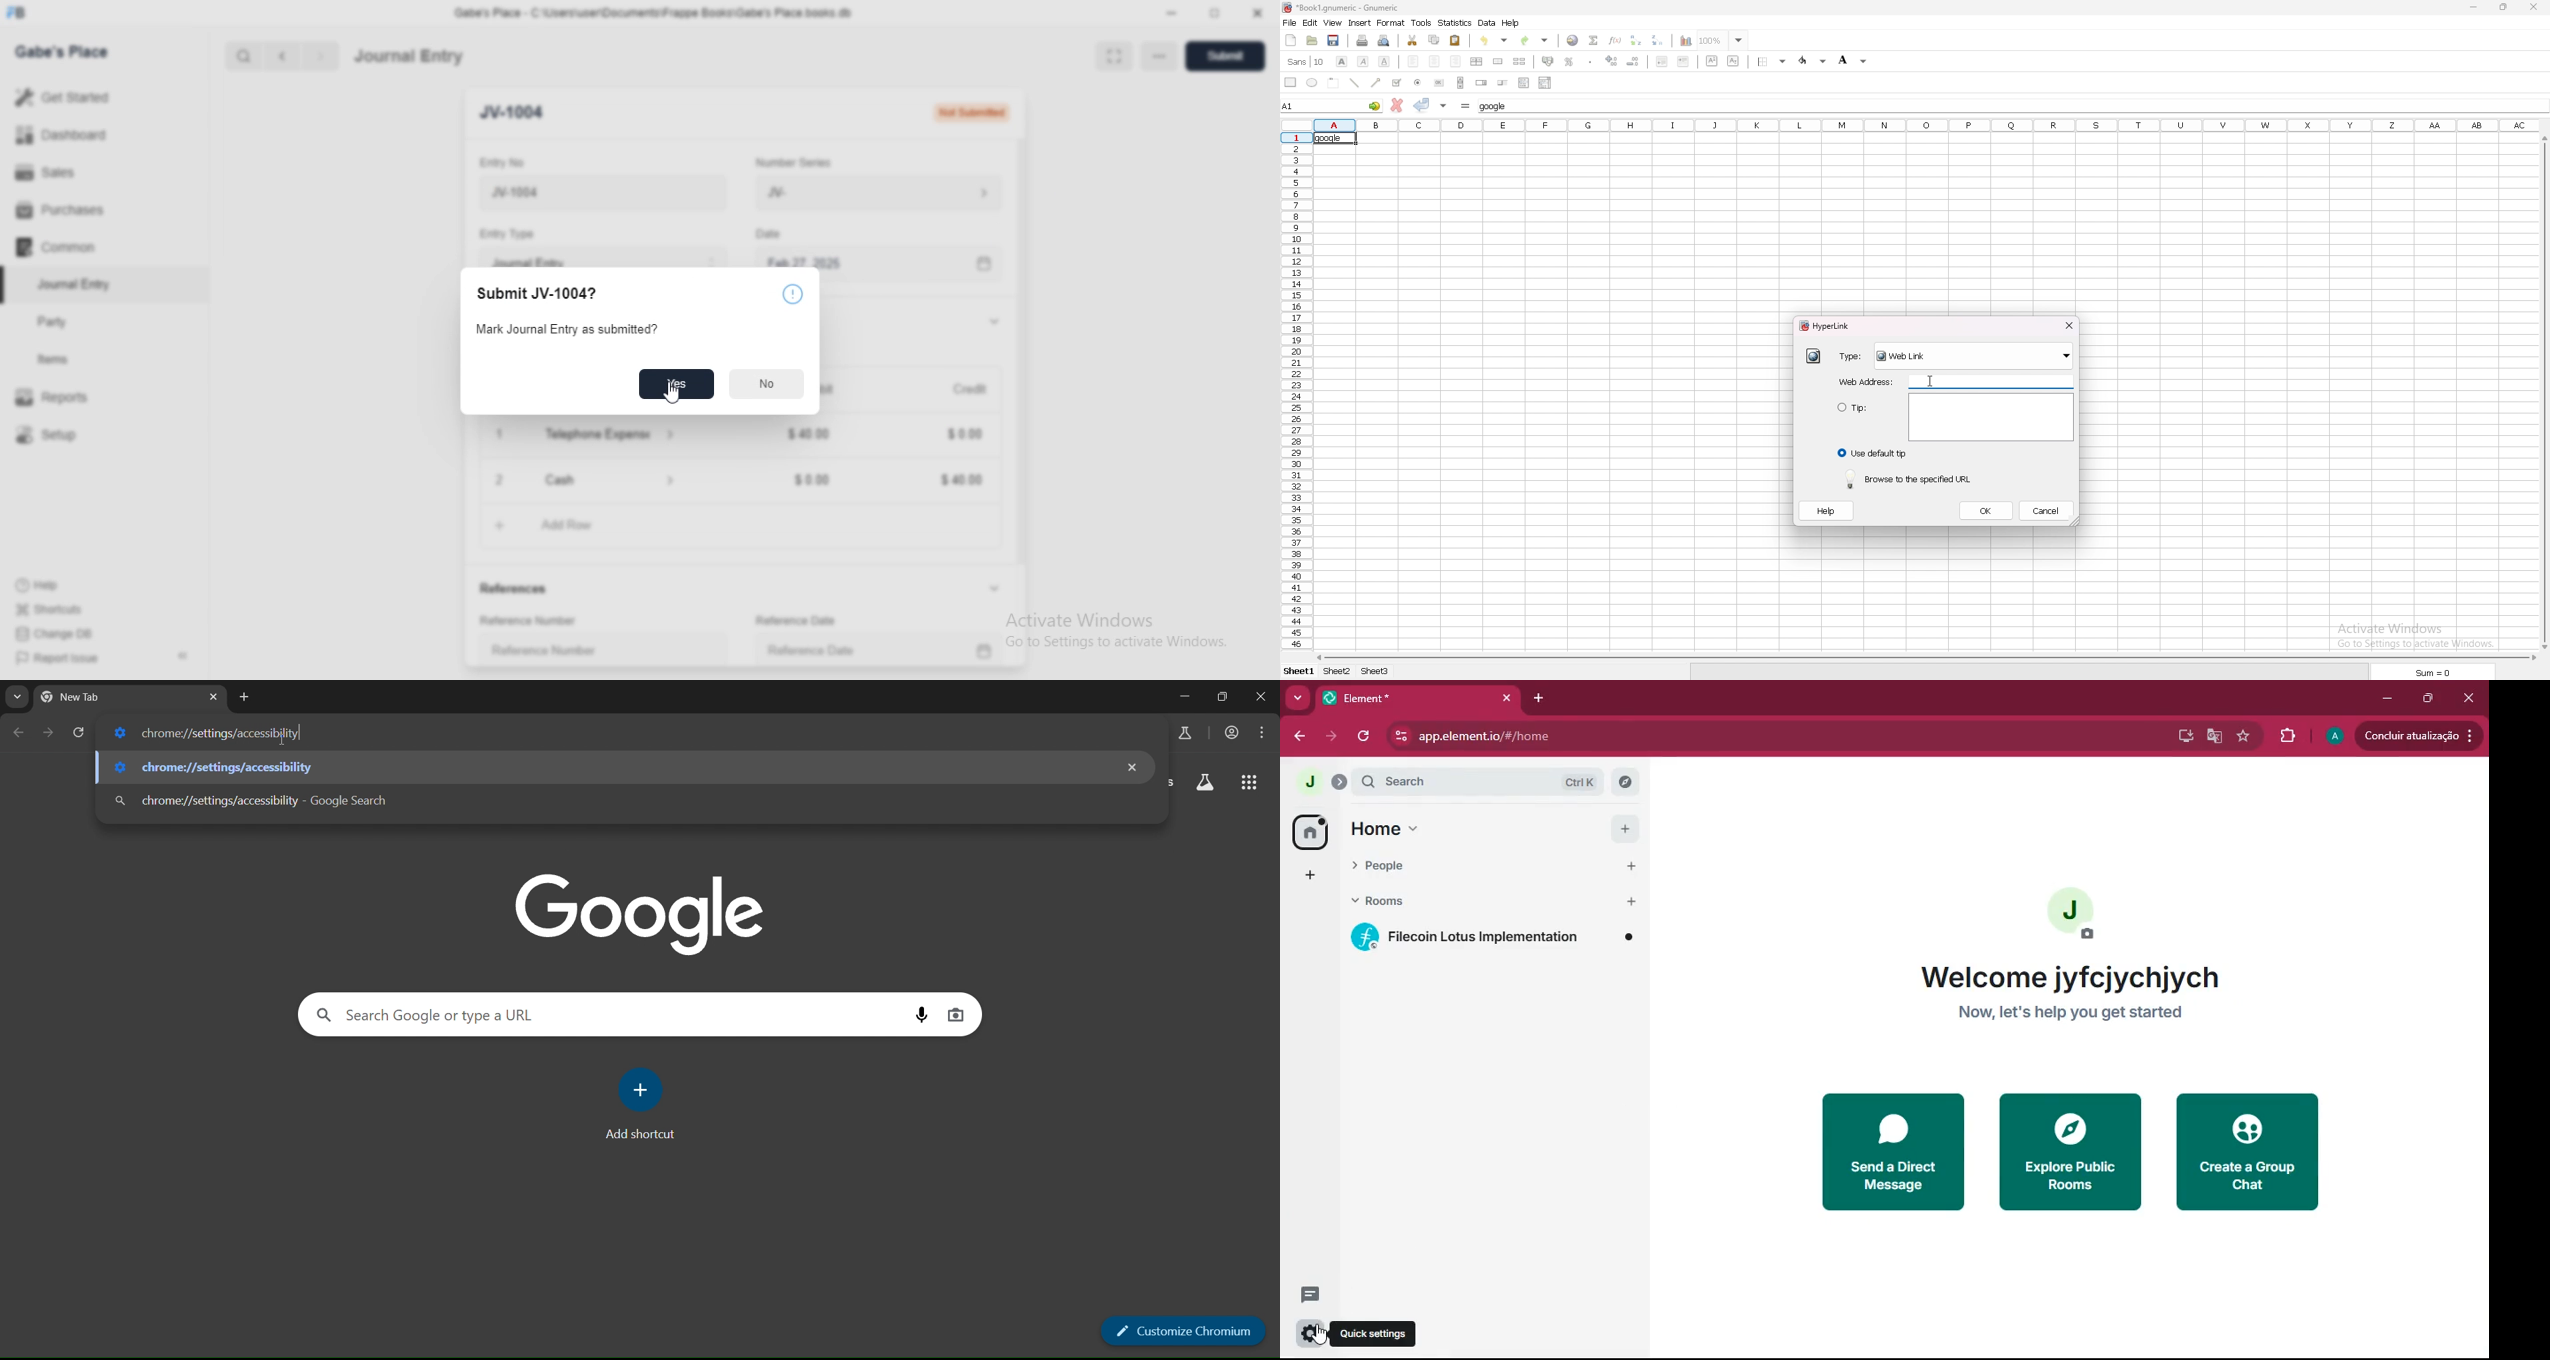 This screenshot has height=1372, width=2576. Describe the element at coordinates (1545, 82) in the screenshot. I see `combo box` at that location.